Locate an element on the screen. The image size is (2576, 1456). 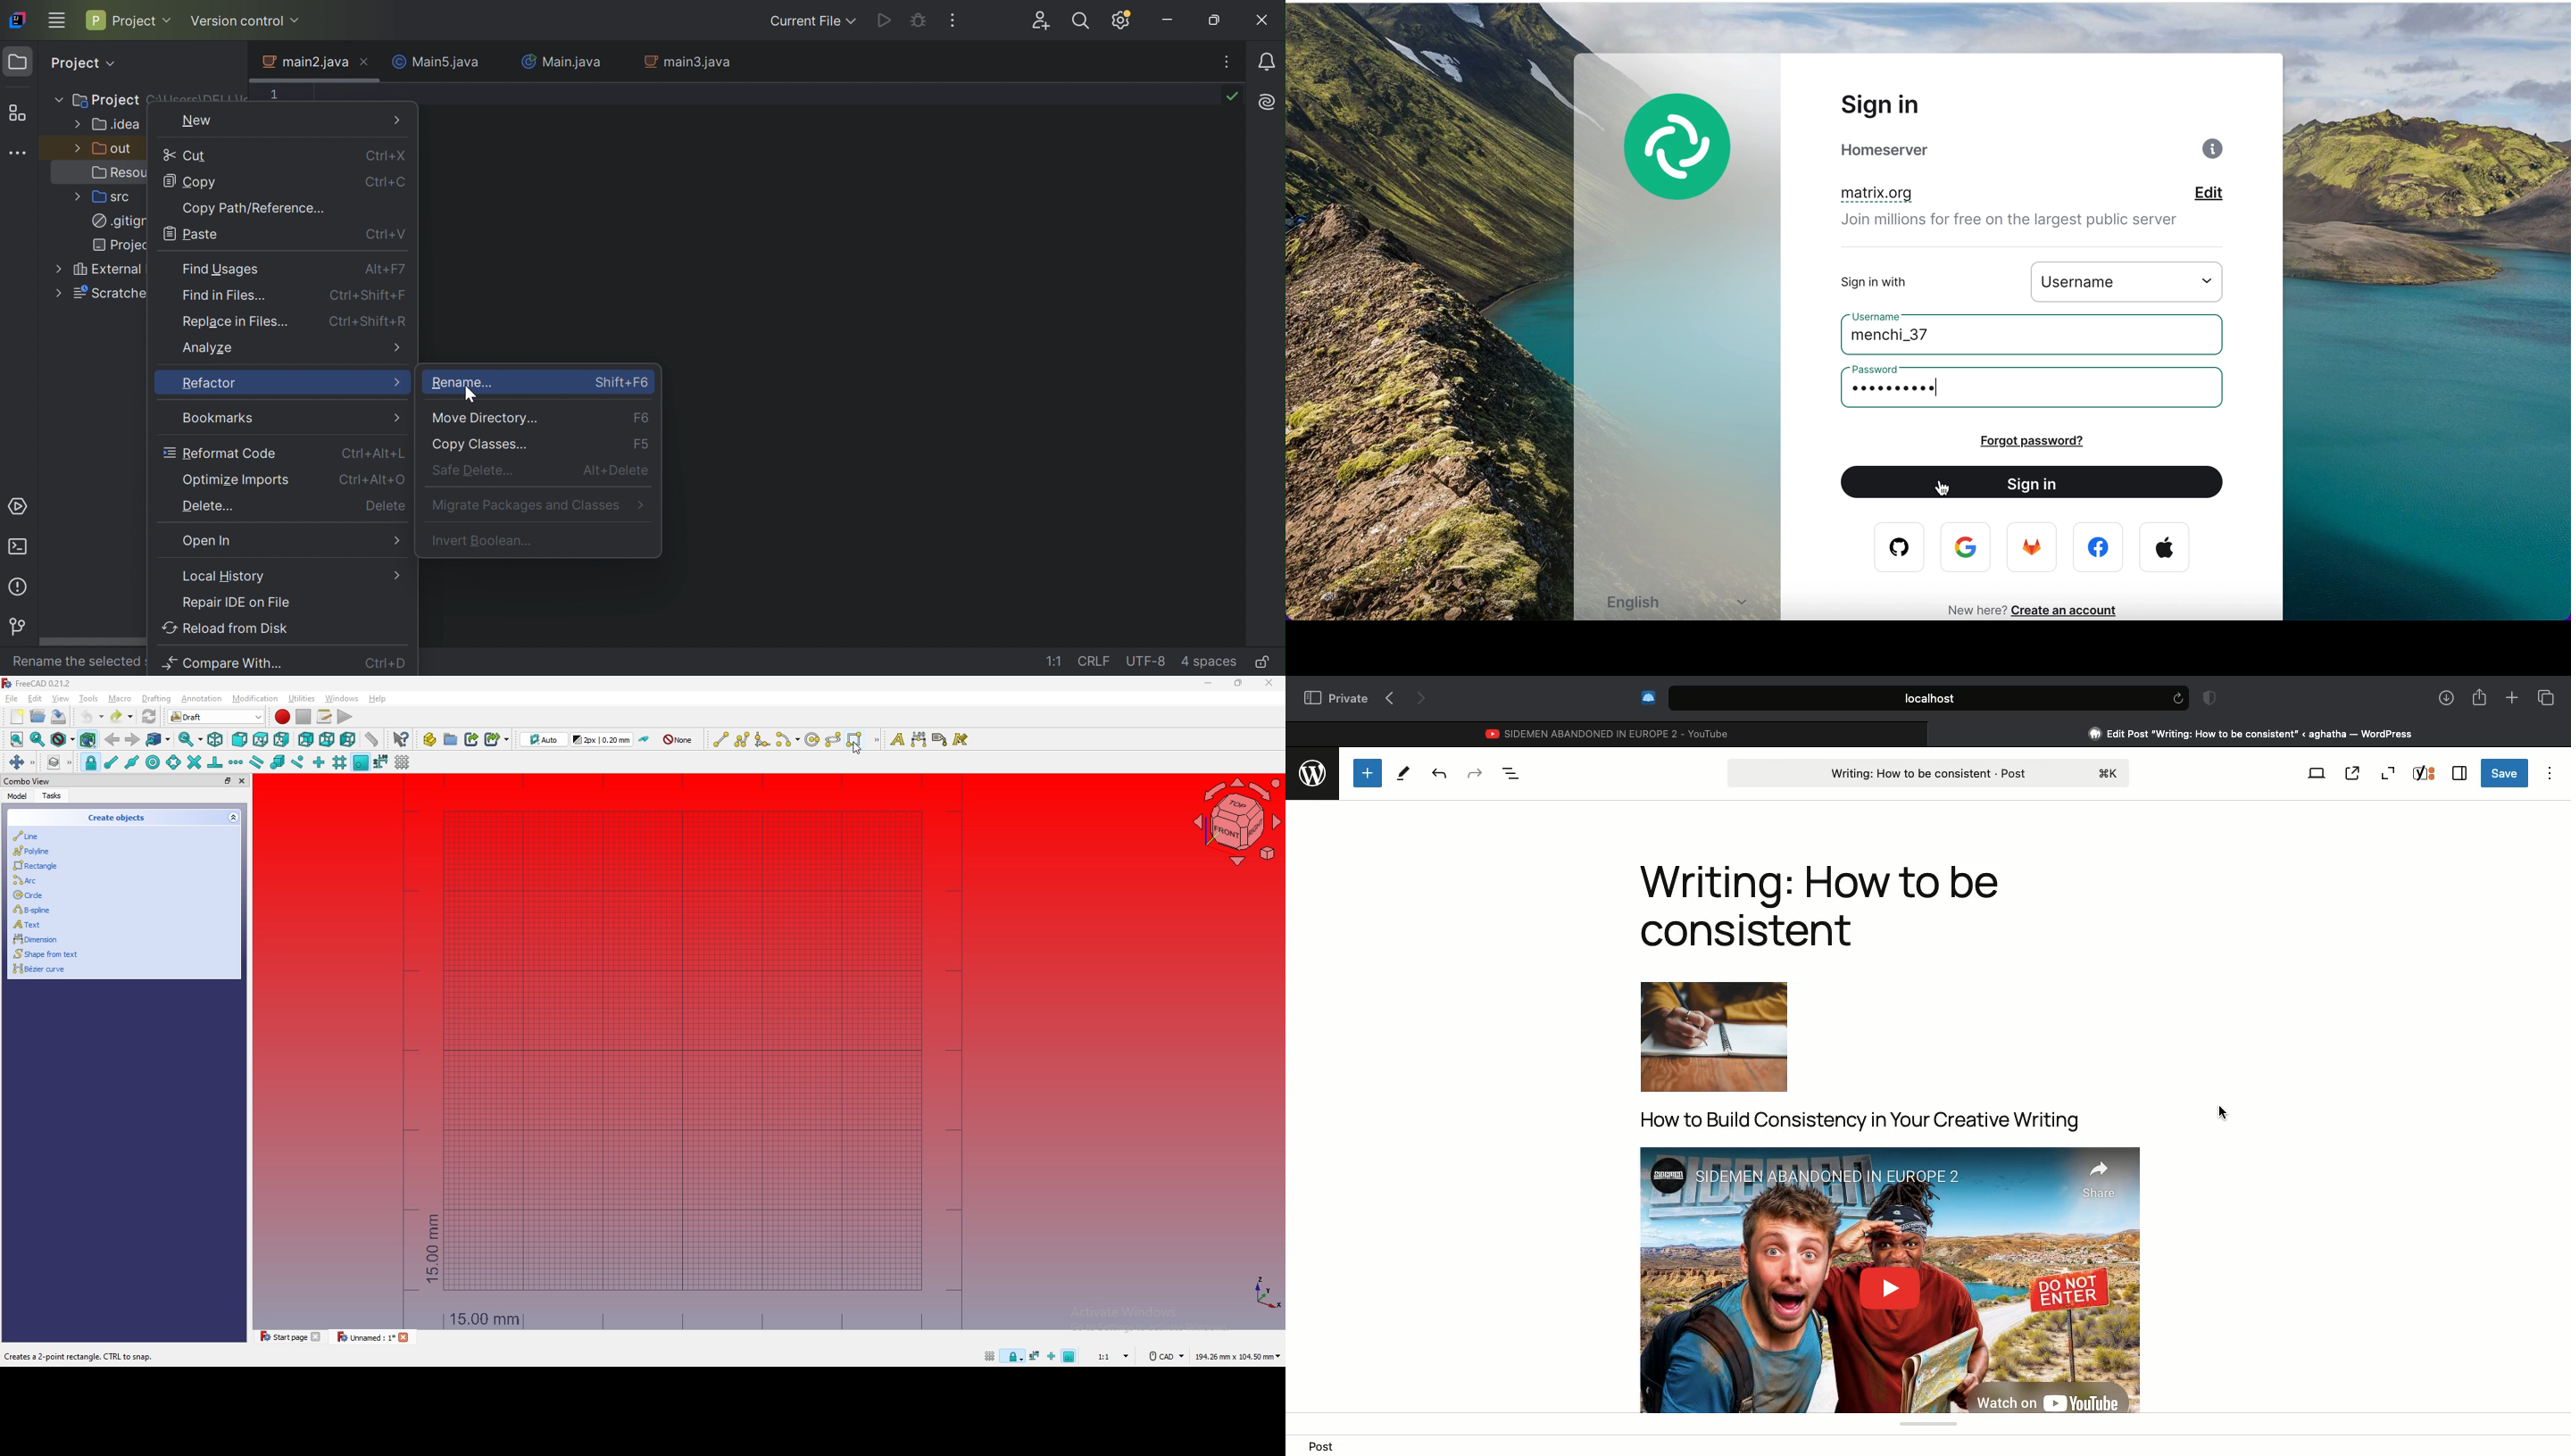
dimension is located at coordinates (116, 938).